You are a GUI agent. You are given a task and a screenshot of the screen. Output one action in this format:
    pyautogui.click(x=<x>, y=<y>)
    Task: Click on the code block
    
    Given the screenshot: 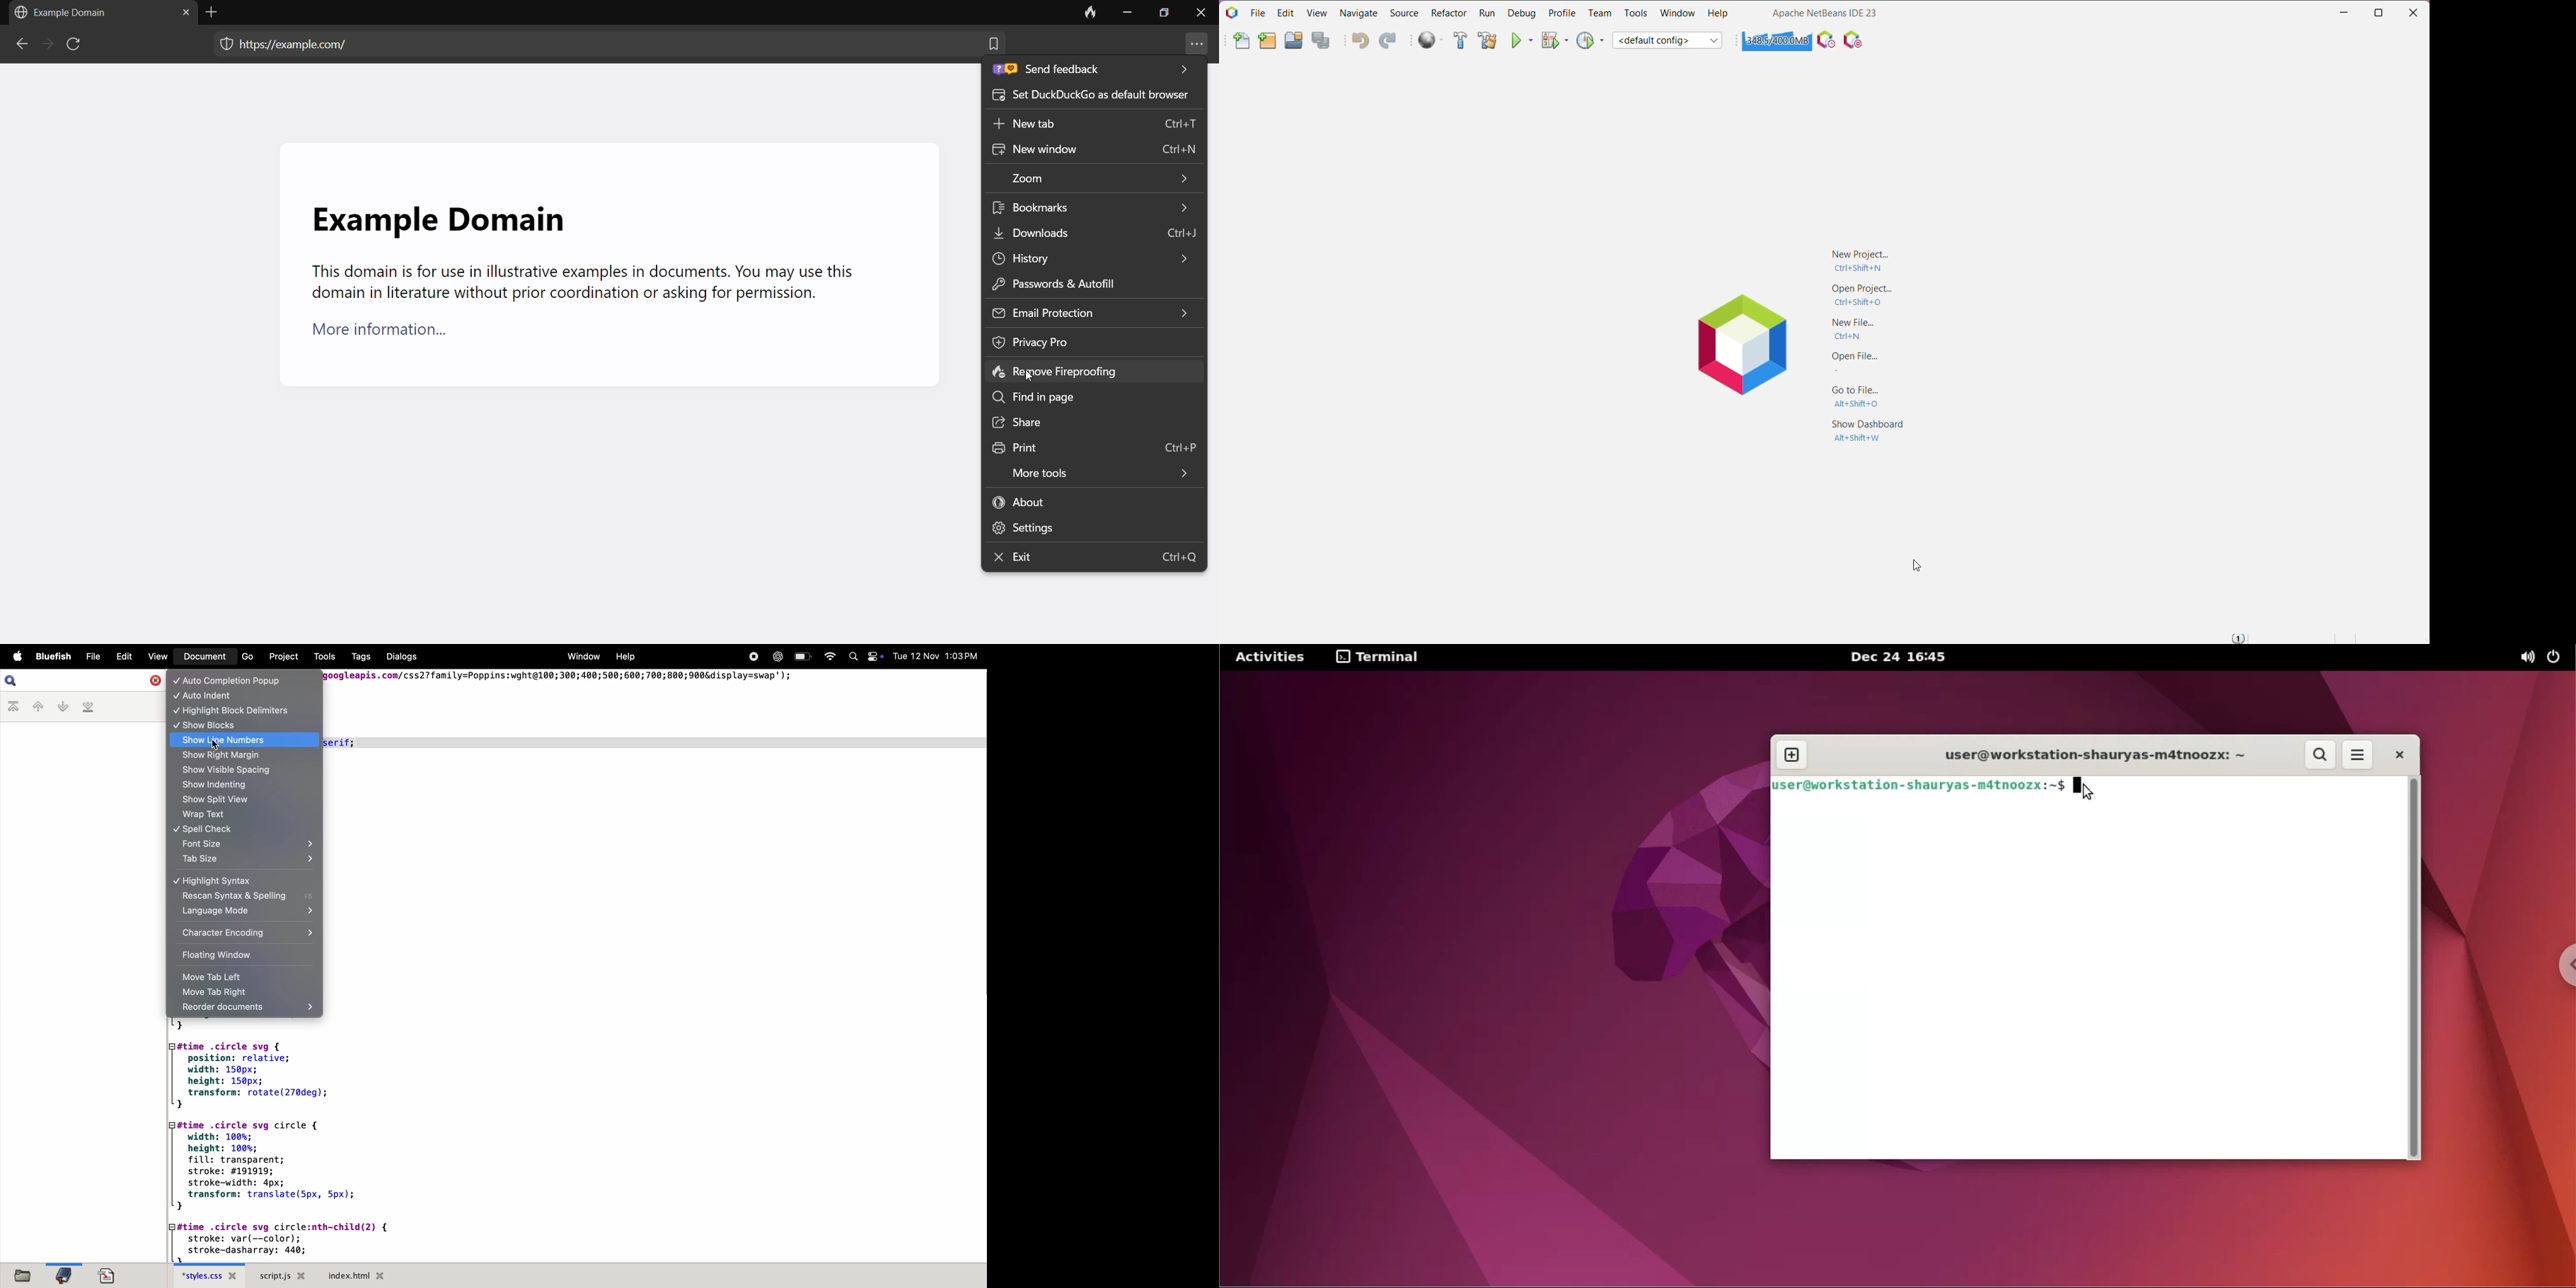 What is the action you would take?
    pyautogui.click(x=299, y=1141)
    